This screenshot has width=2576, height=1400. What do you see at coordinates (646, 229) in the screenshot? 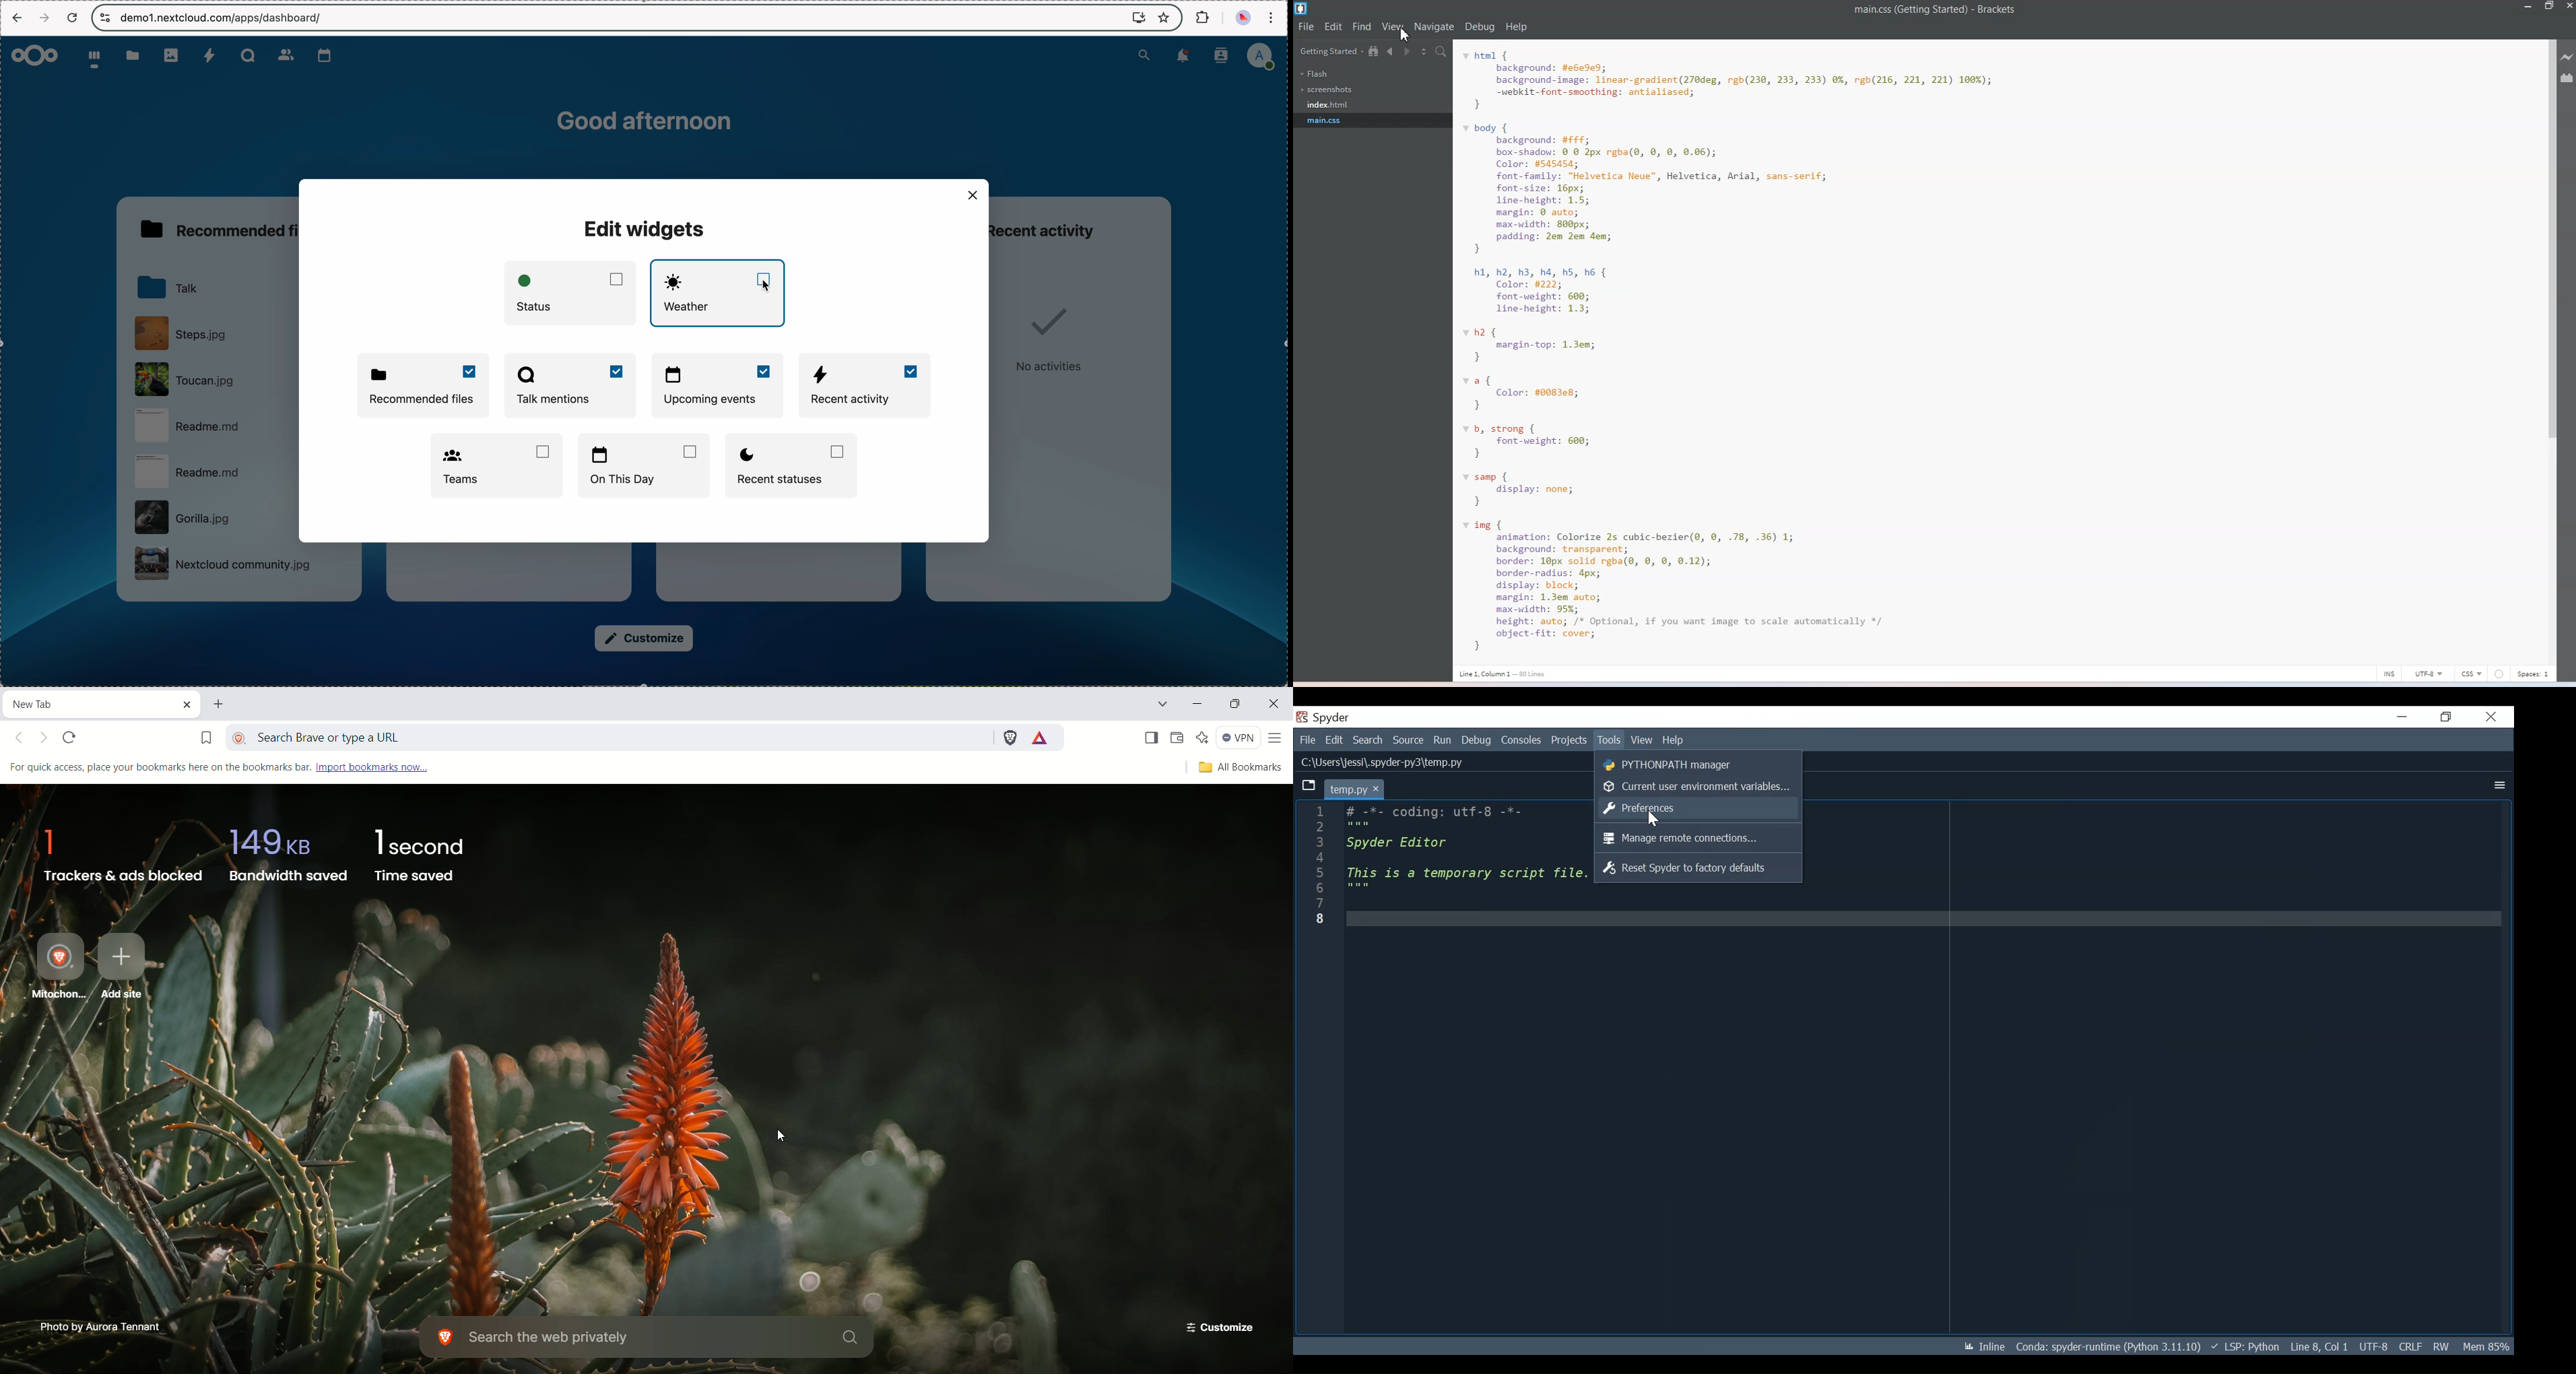
I see `edit widgets` at bounding box center [646, 229].